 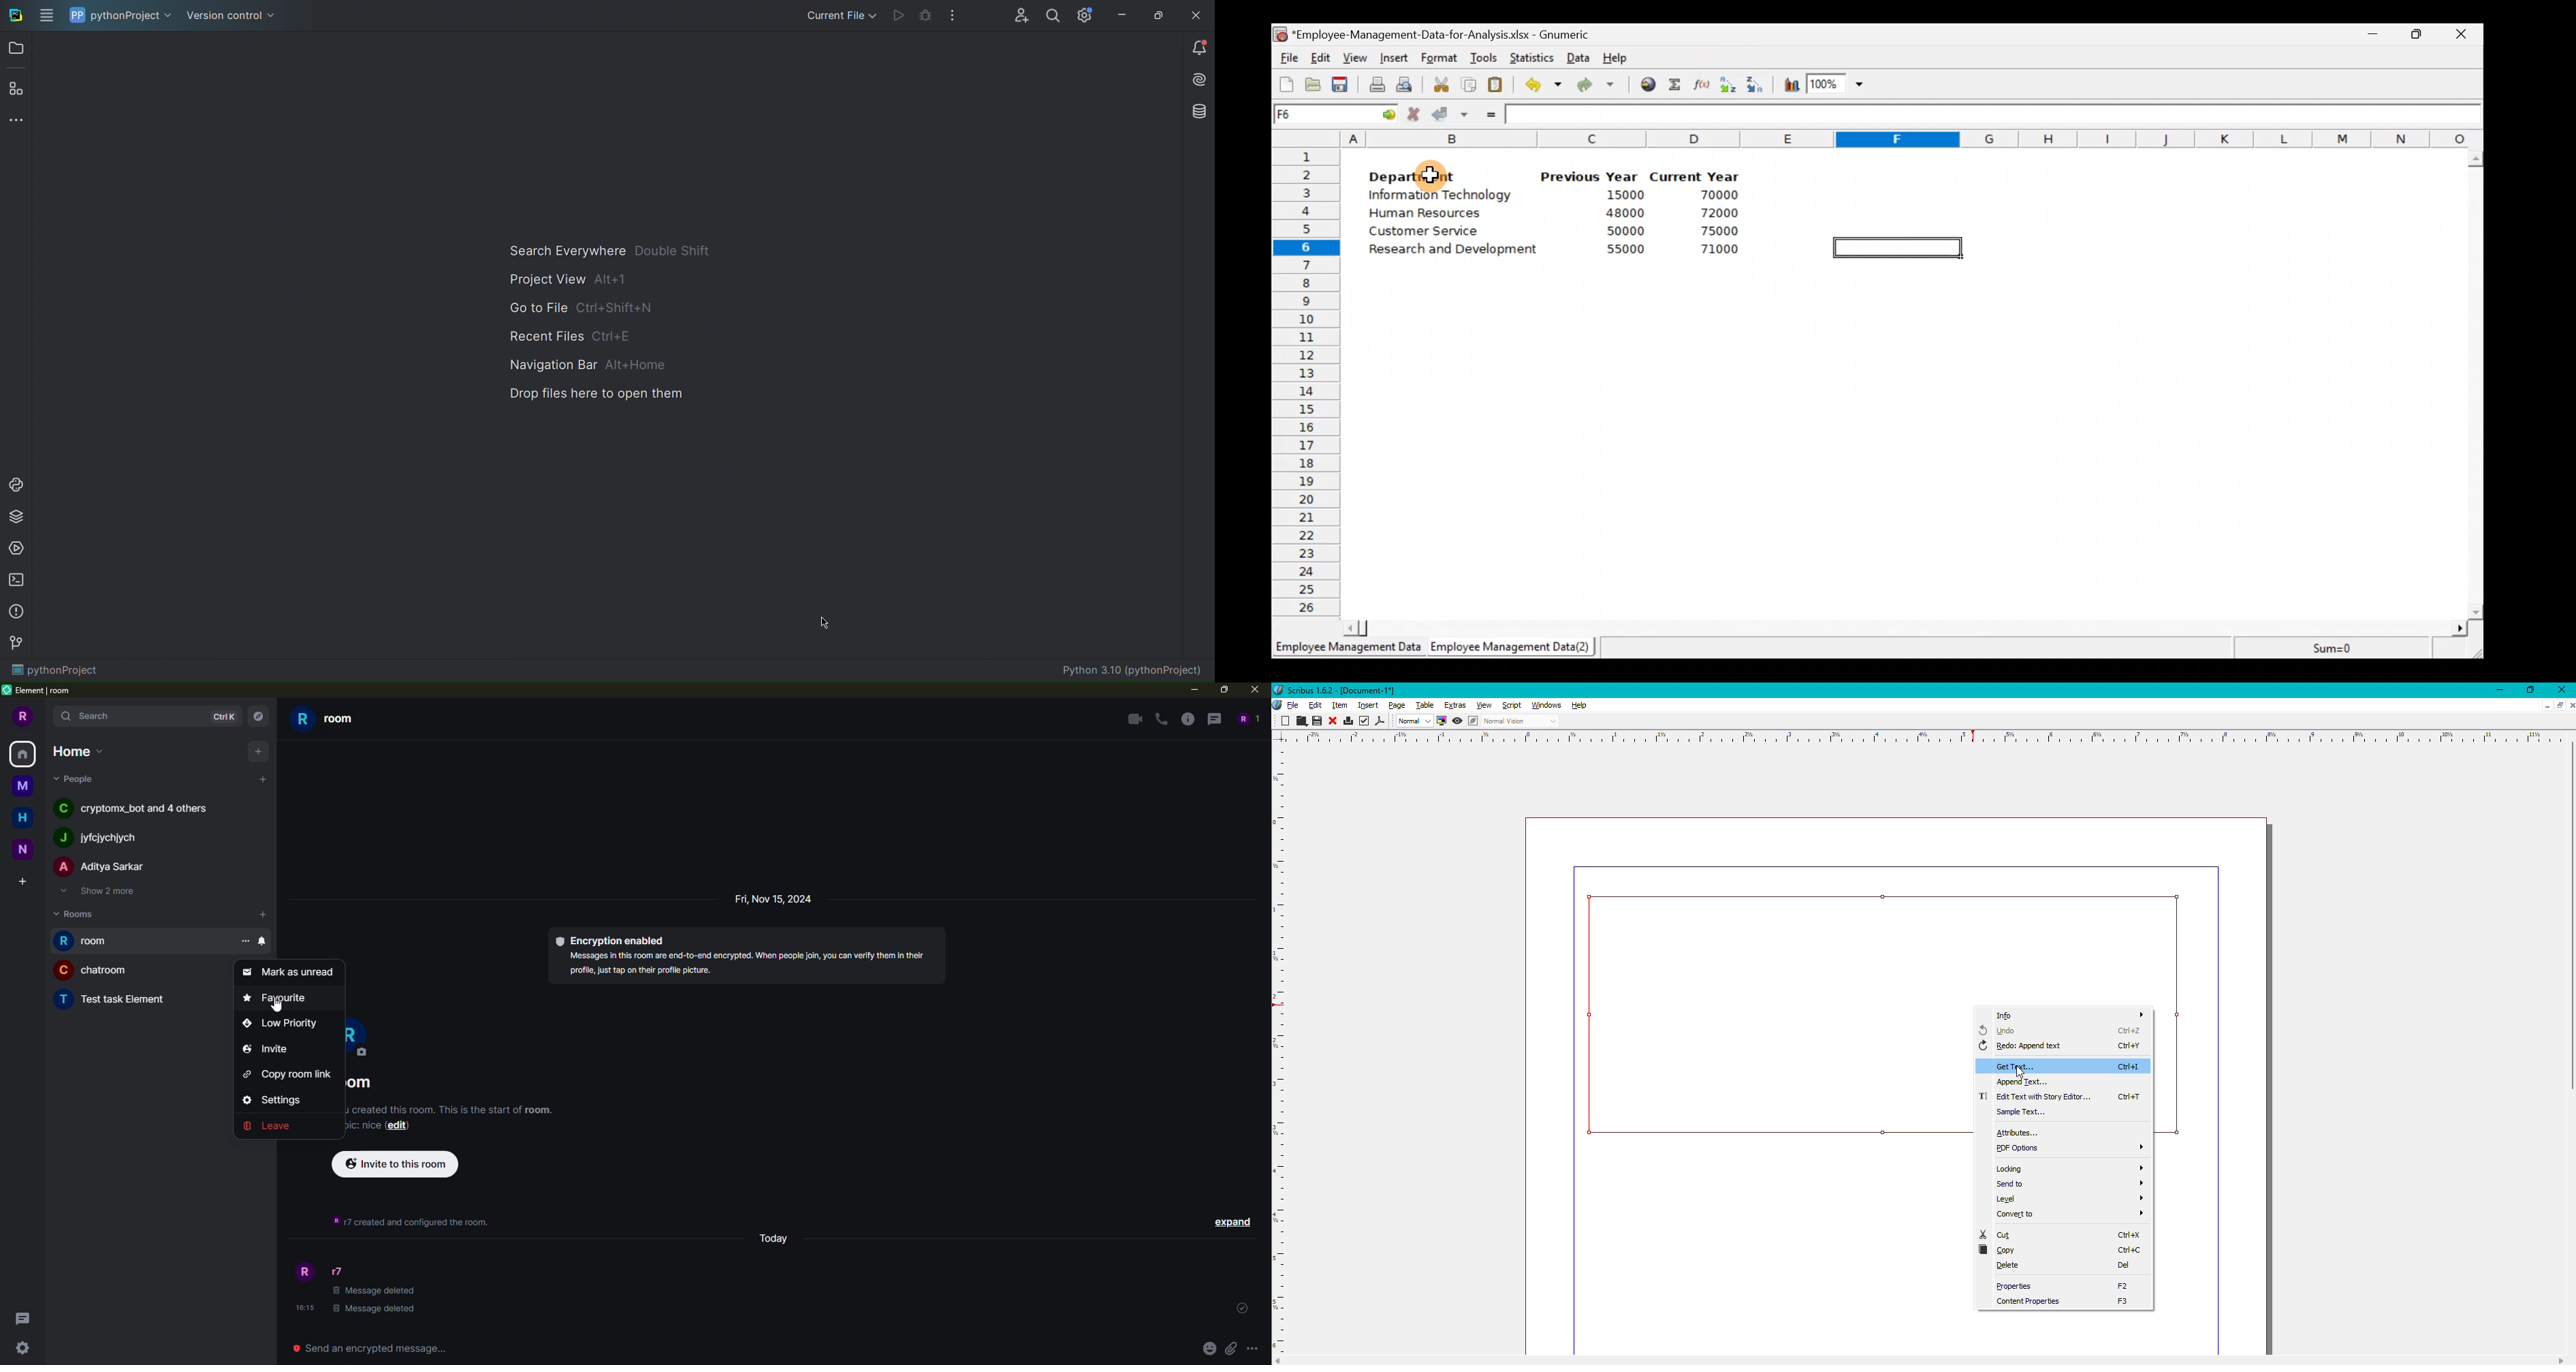 I want to click on rooms, so click(x=78, y=914).